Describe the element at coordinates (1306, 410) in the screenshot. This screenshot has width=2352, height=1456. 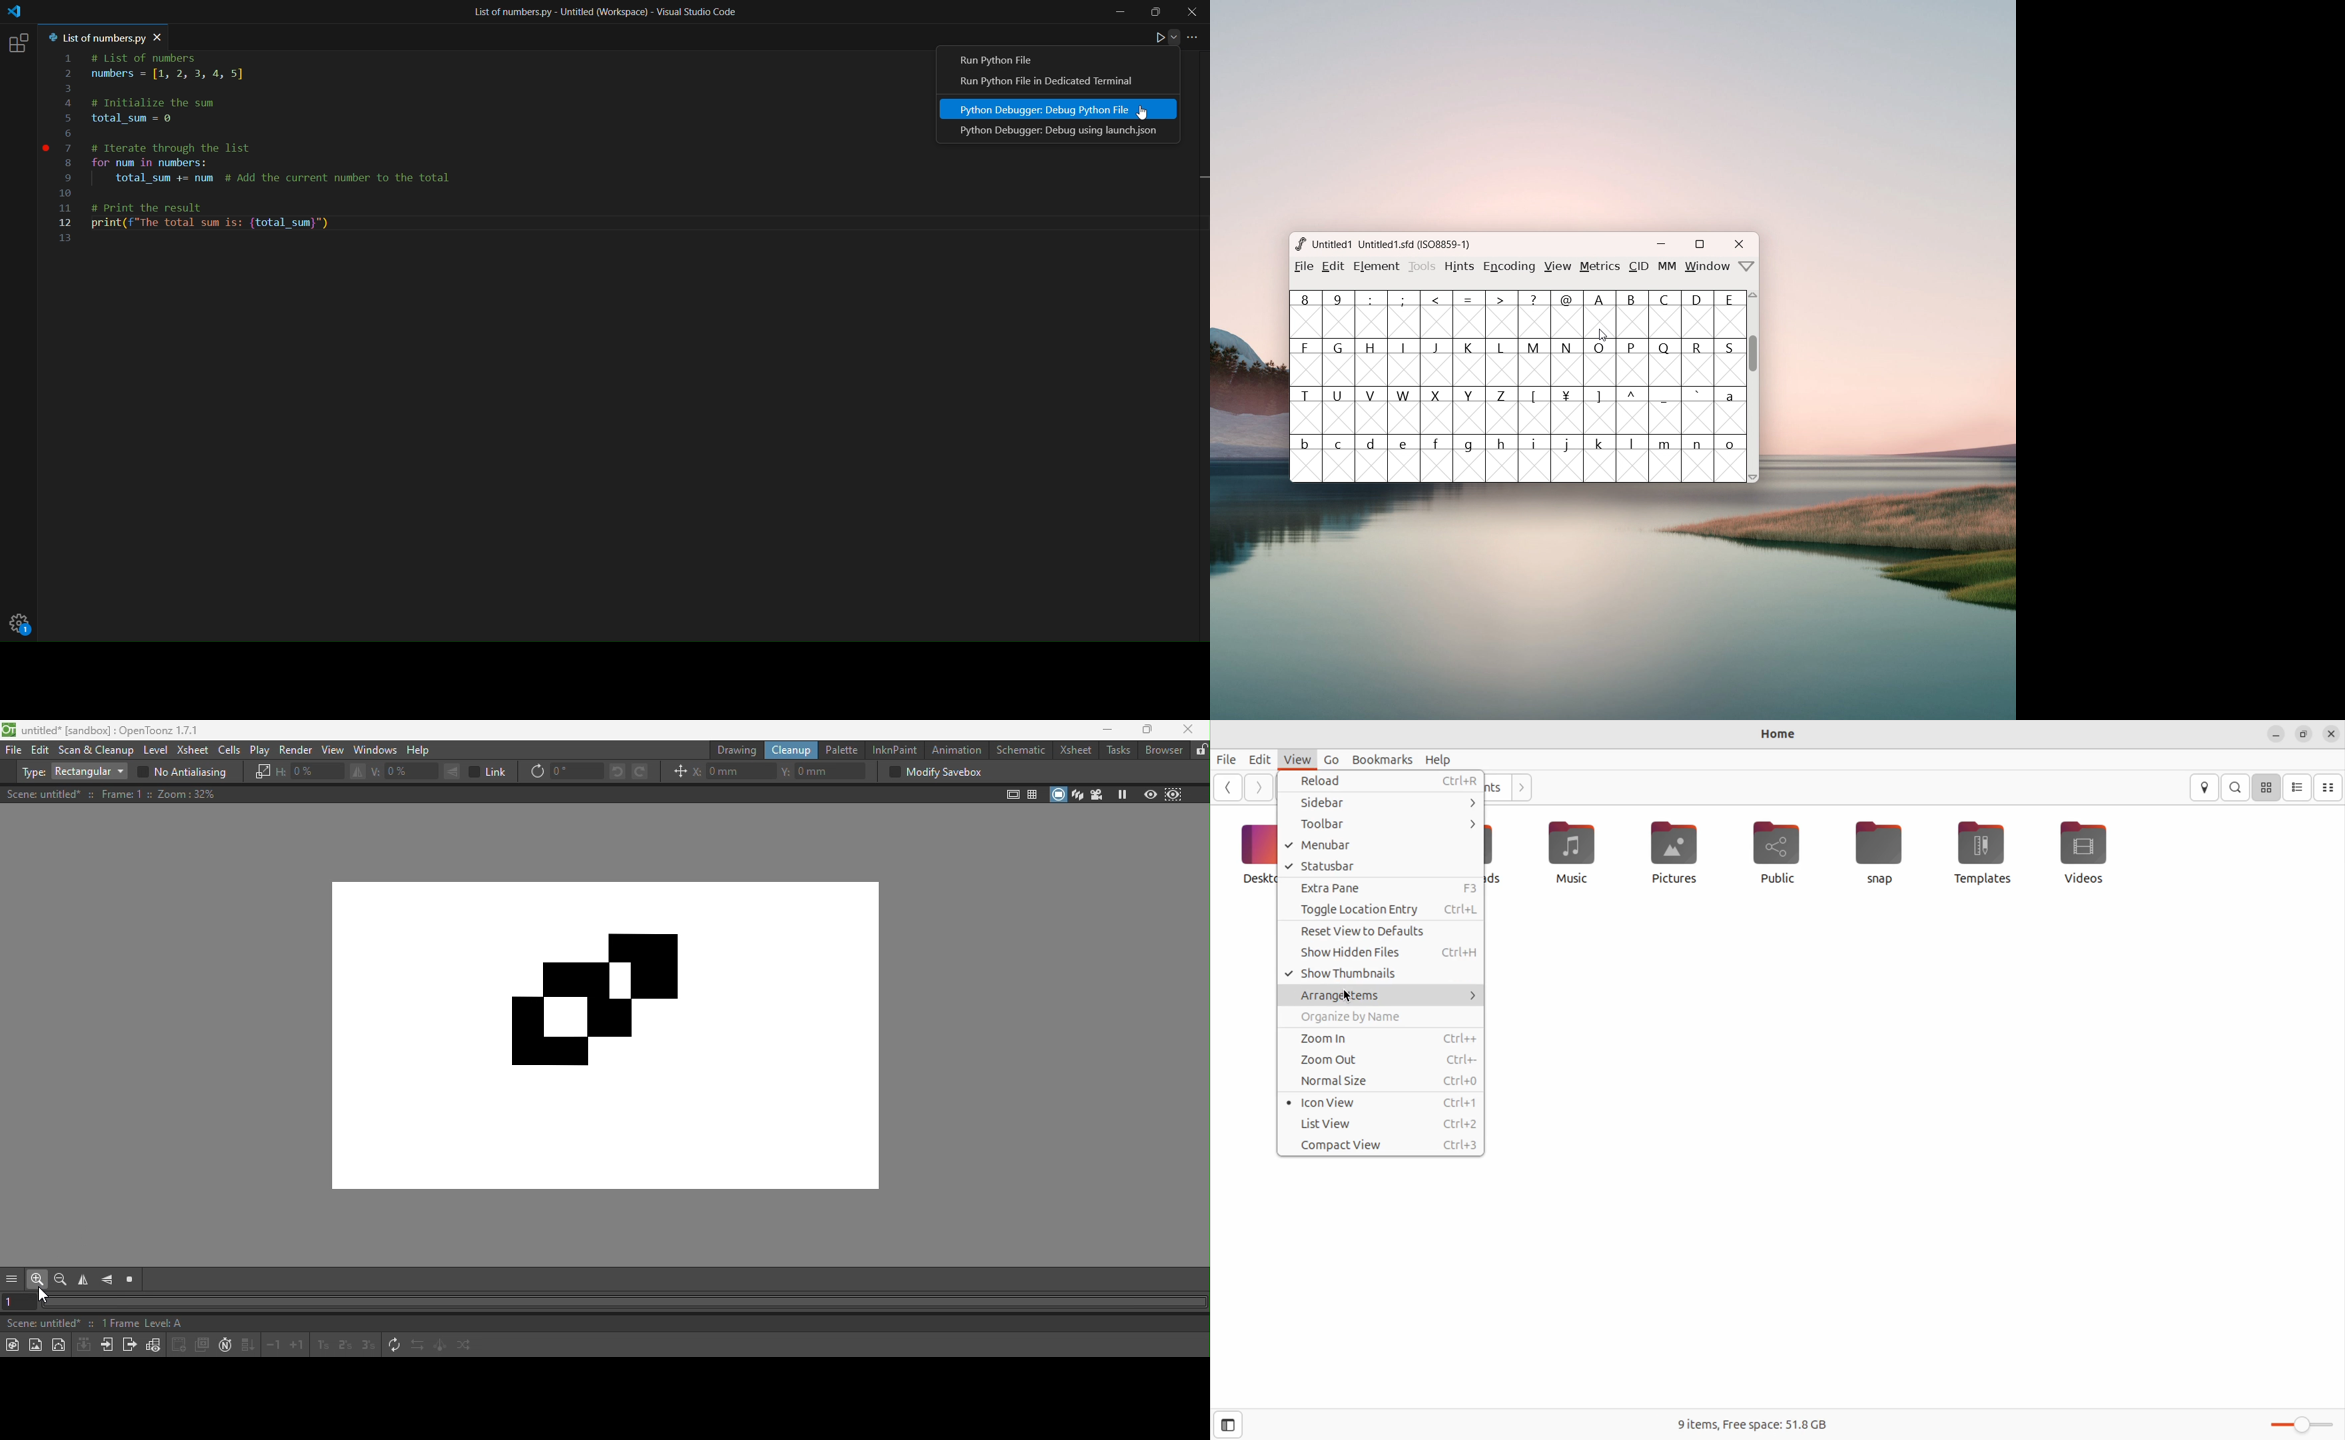
I see `T` at that location.